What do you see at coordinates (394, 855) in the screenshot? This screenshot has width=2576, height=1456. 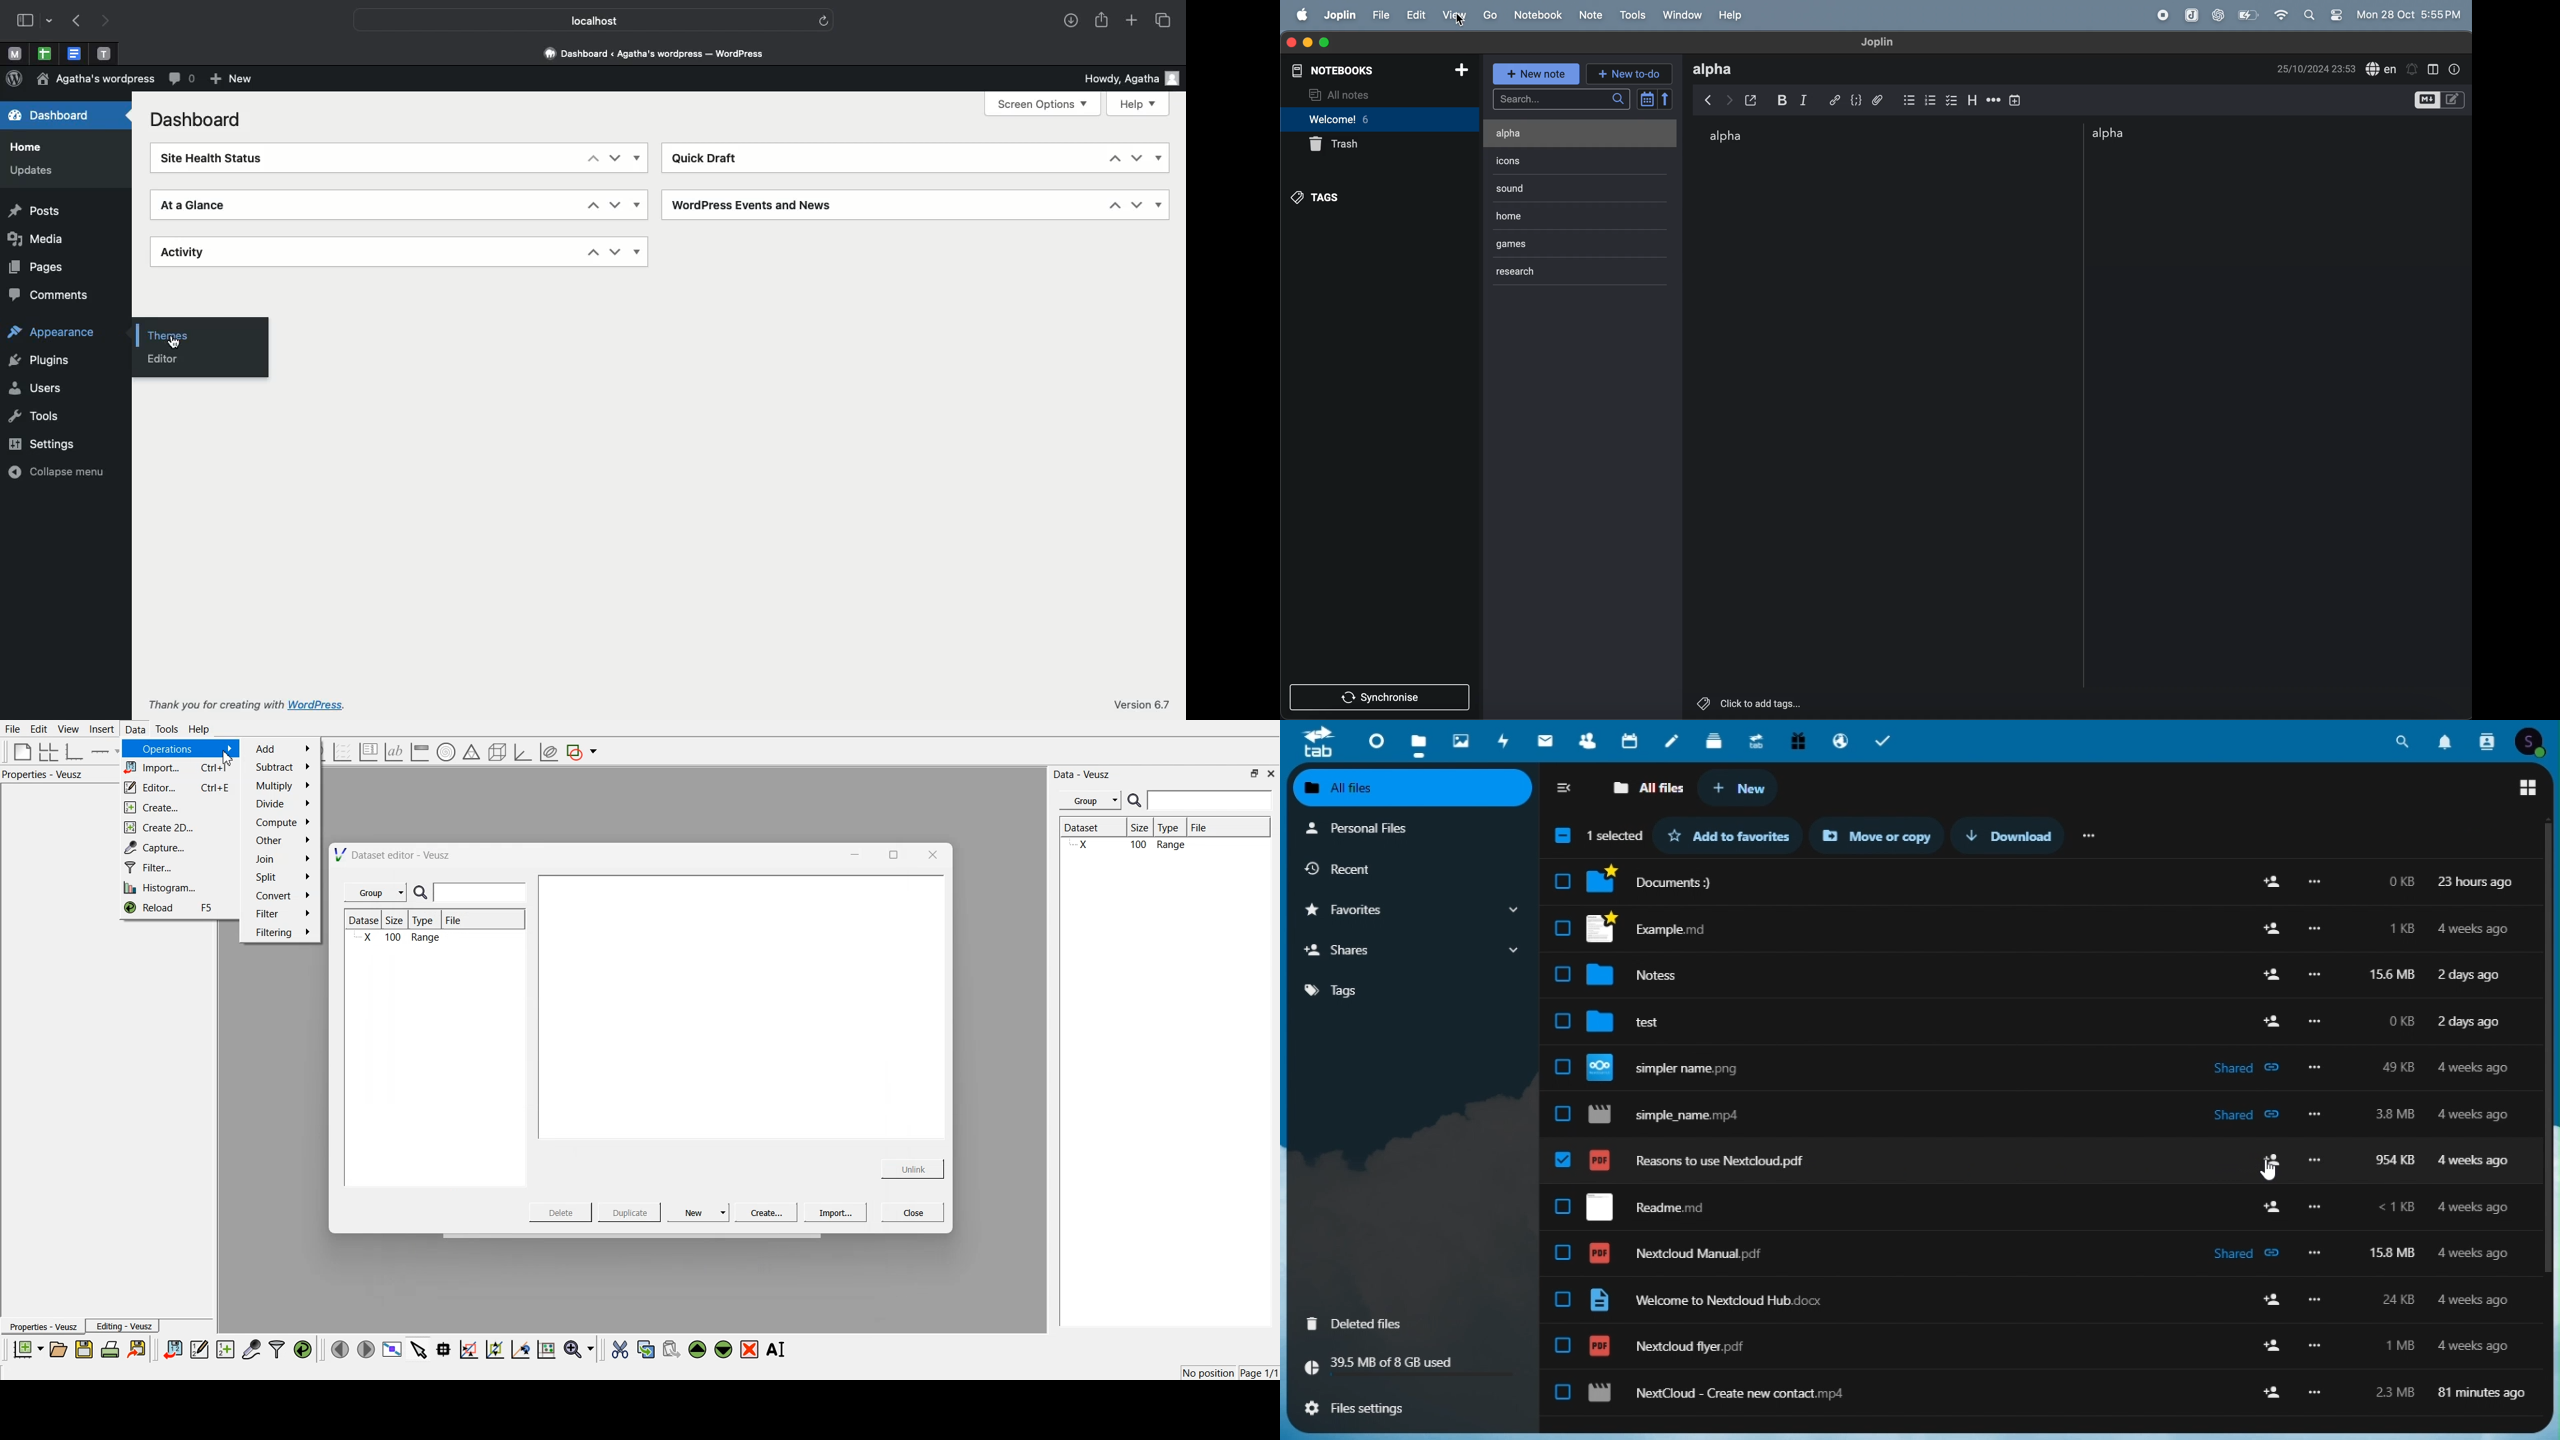 I see `Dataset editor - Veusz    ` at bounding box center [394, 855].